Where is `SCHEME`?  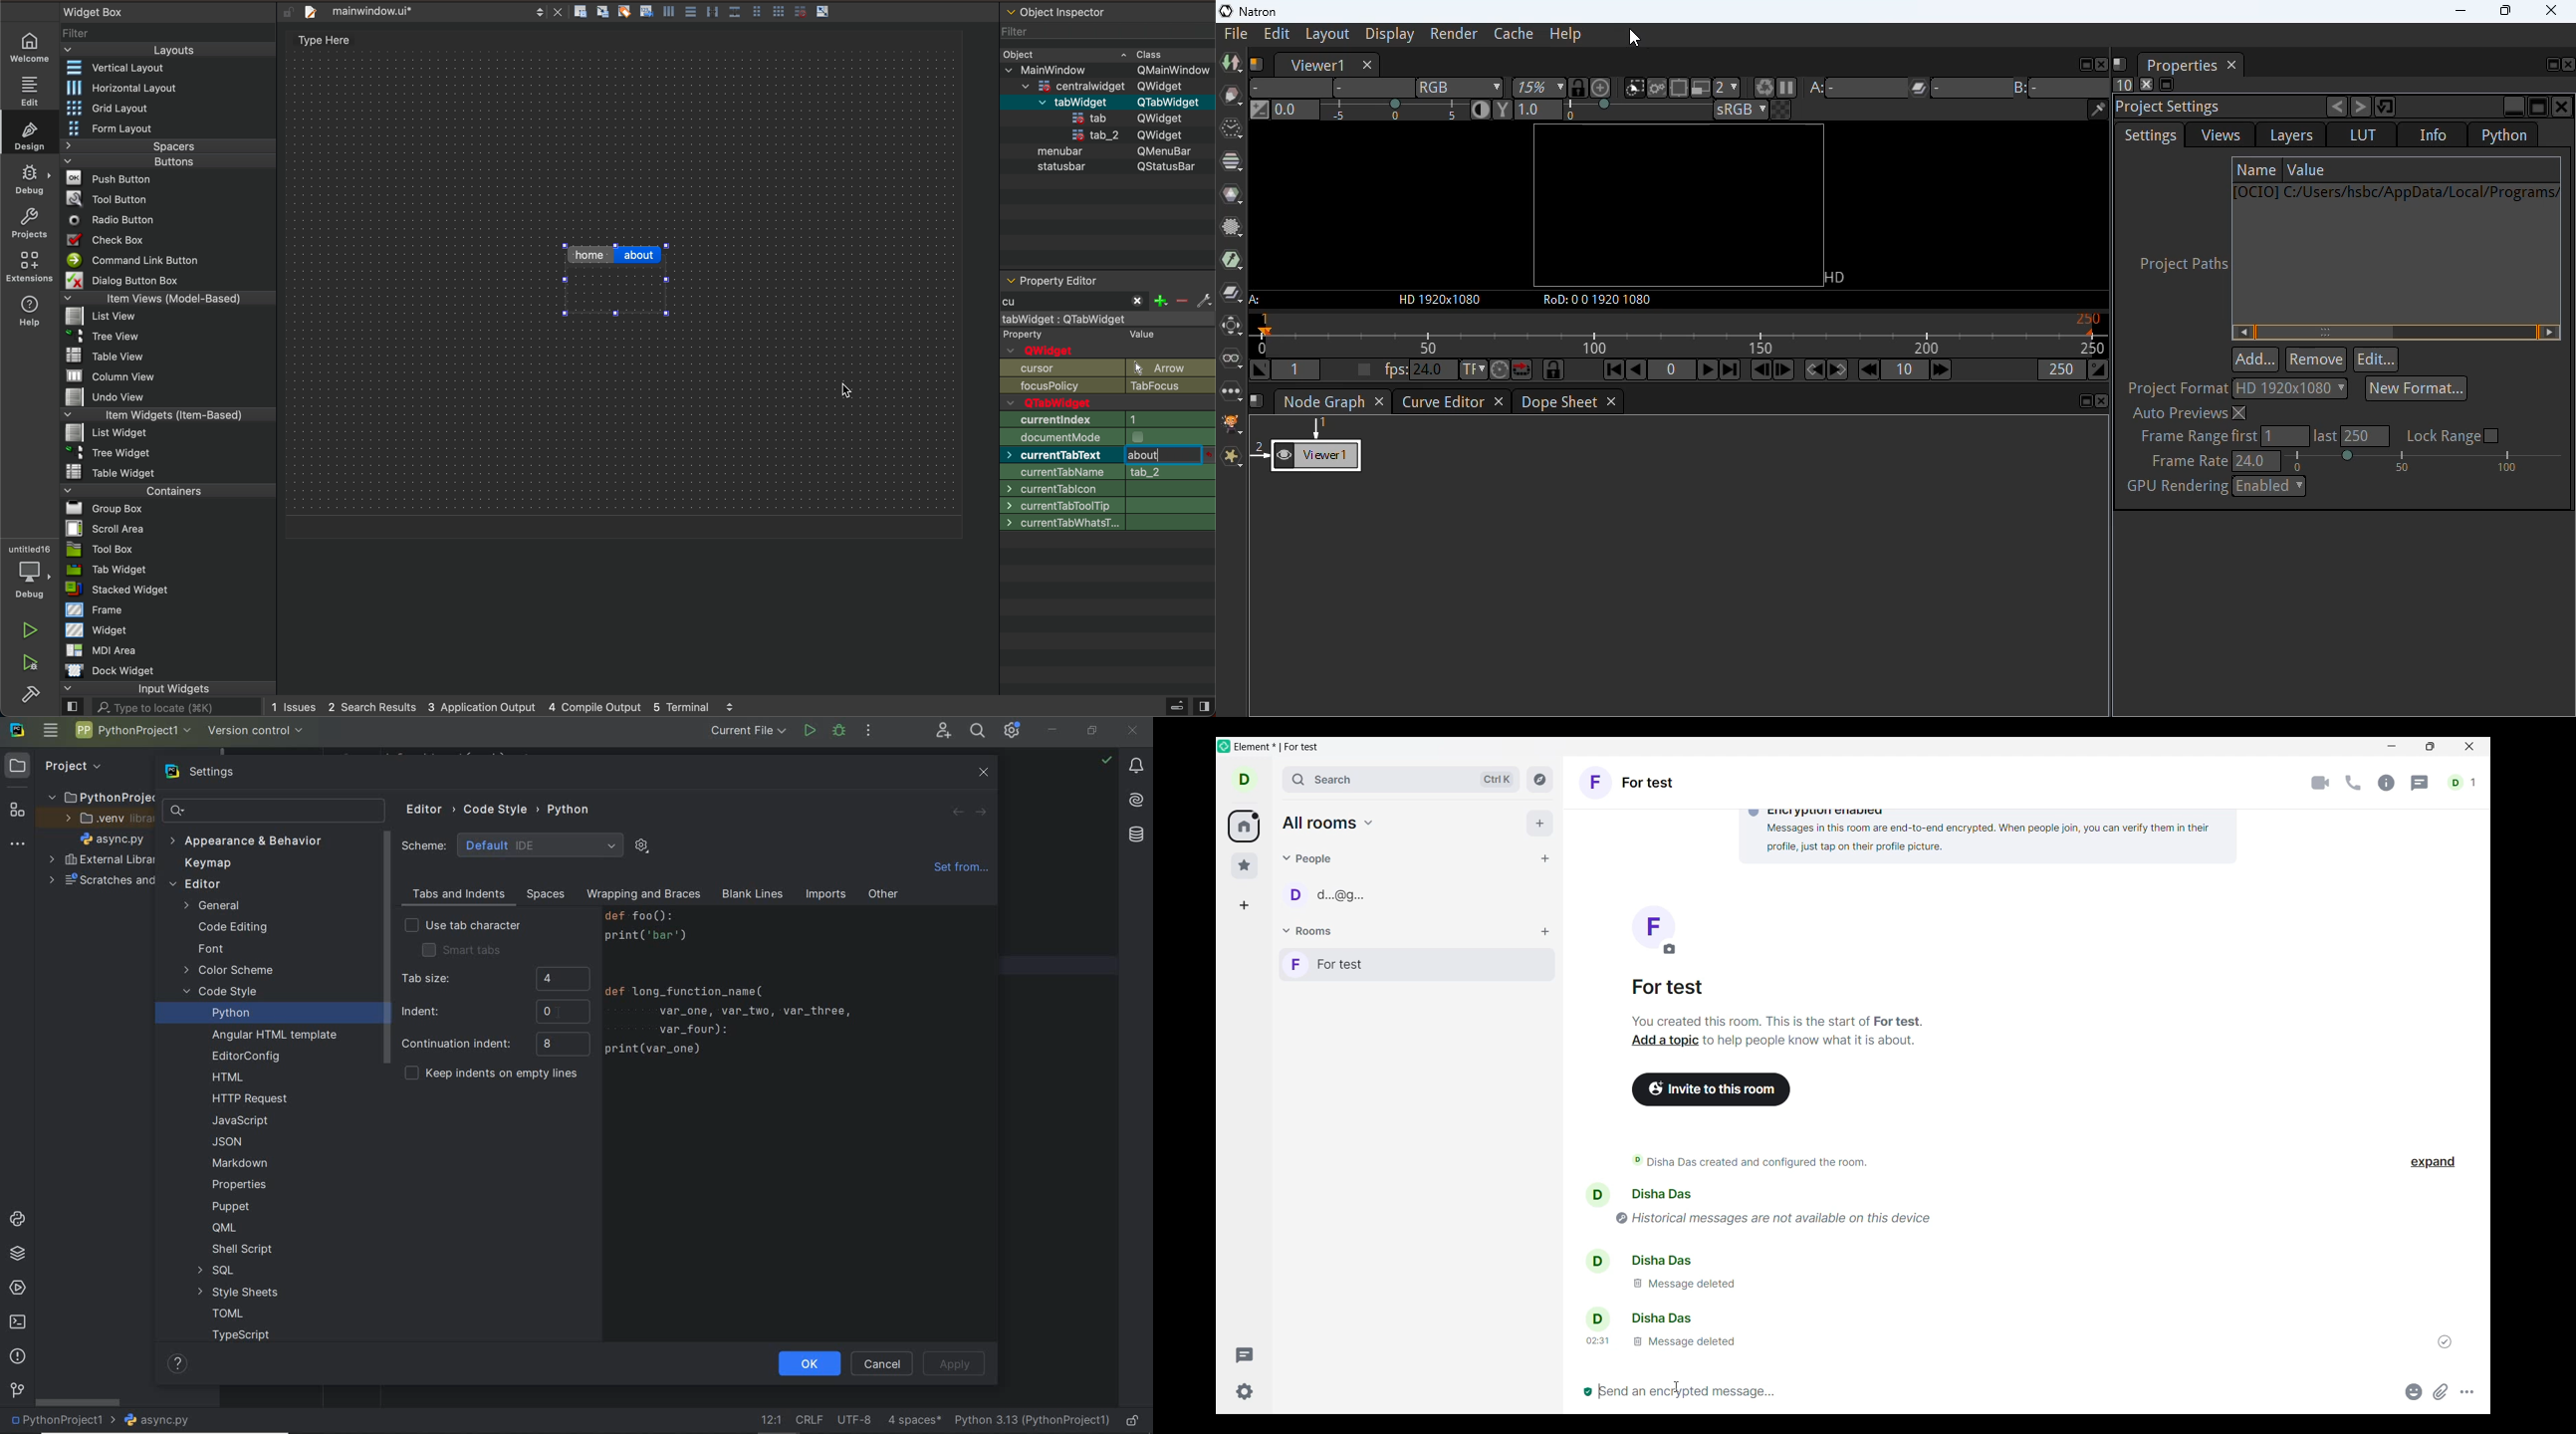
SCHEME is located at coordinates (514, 845).